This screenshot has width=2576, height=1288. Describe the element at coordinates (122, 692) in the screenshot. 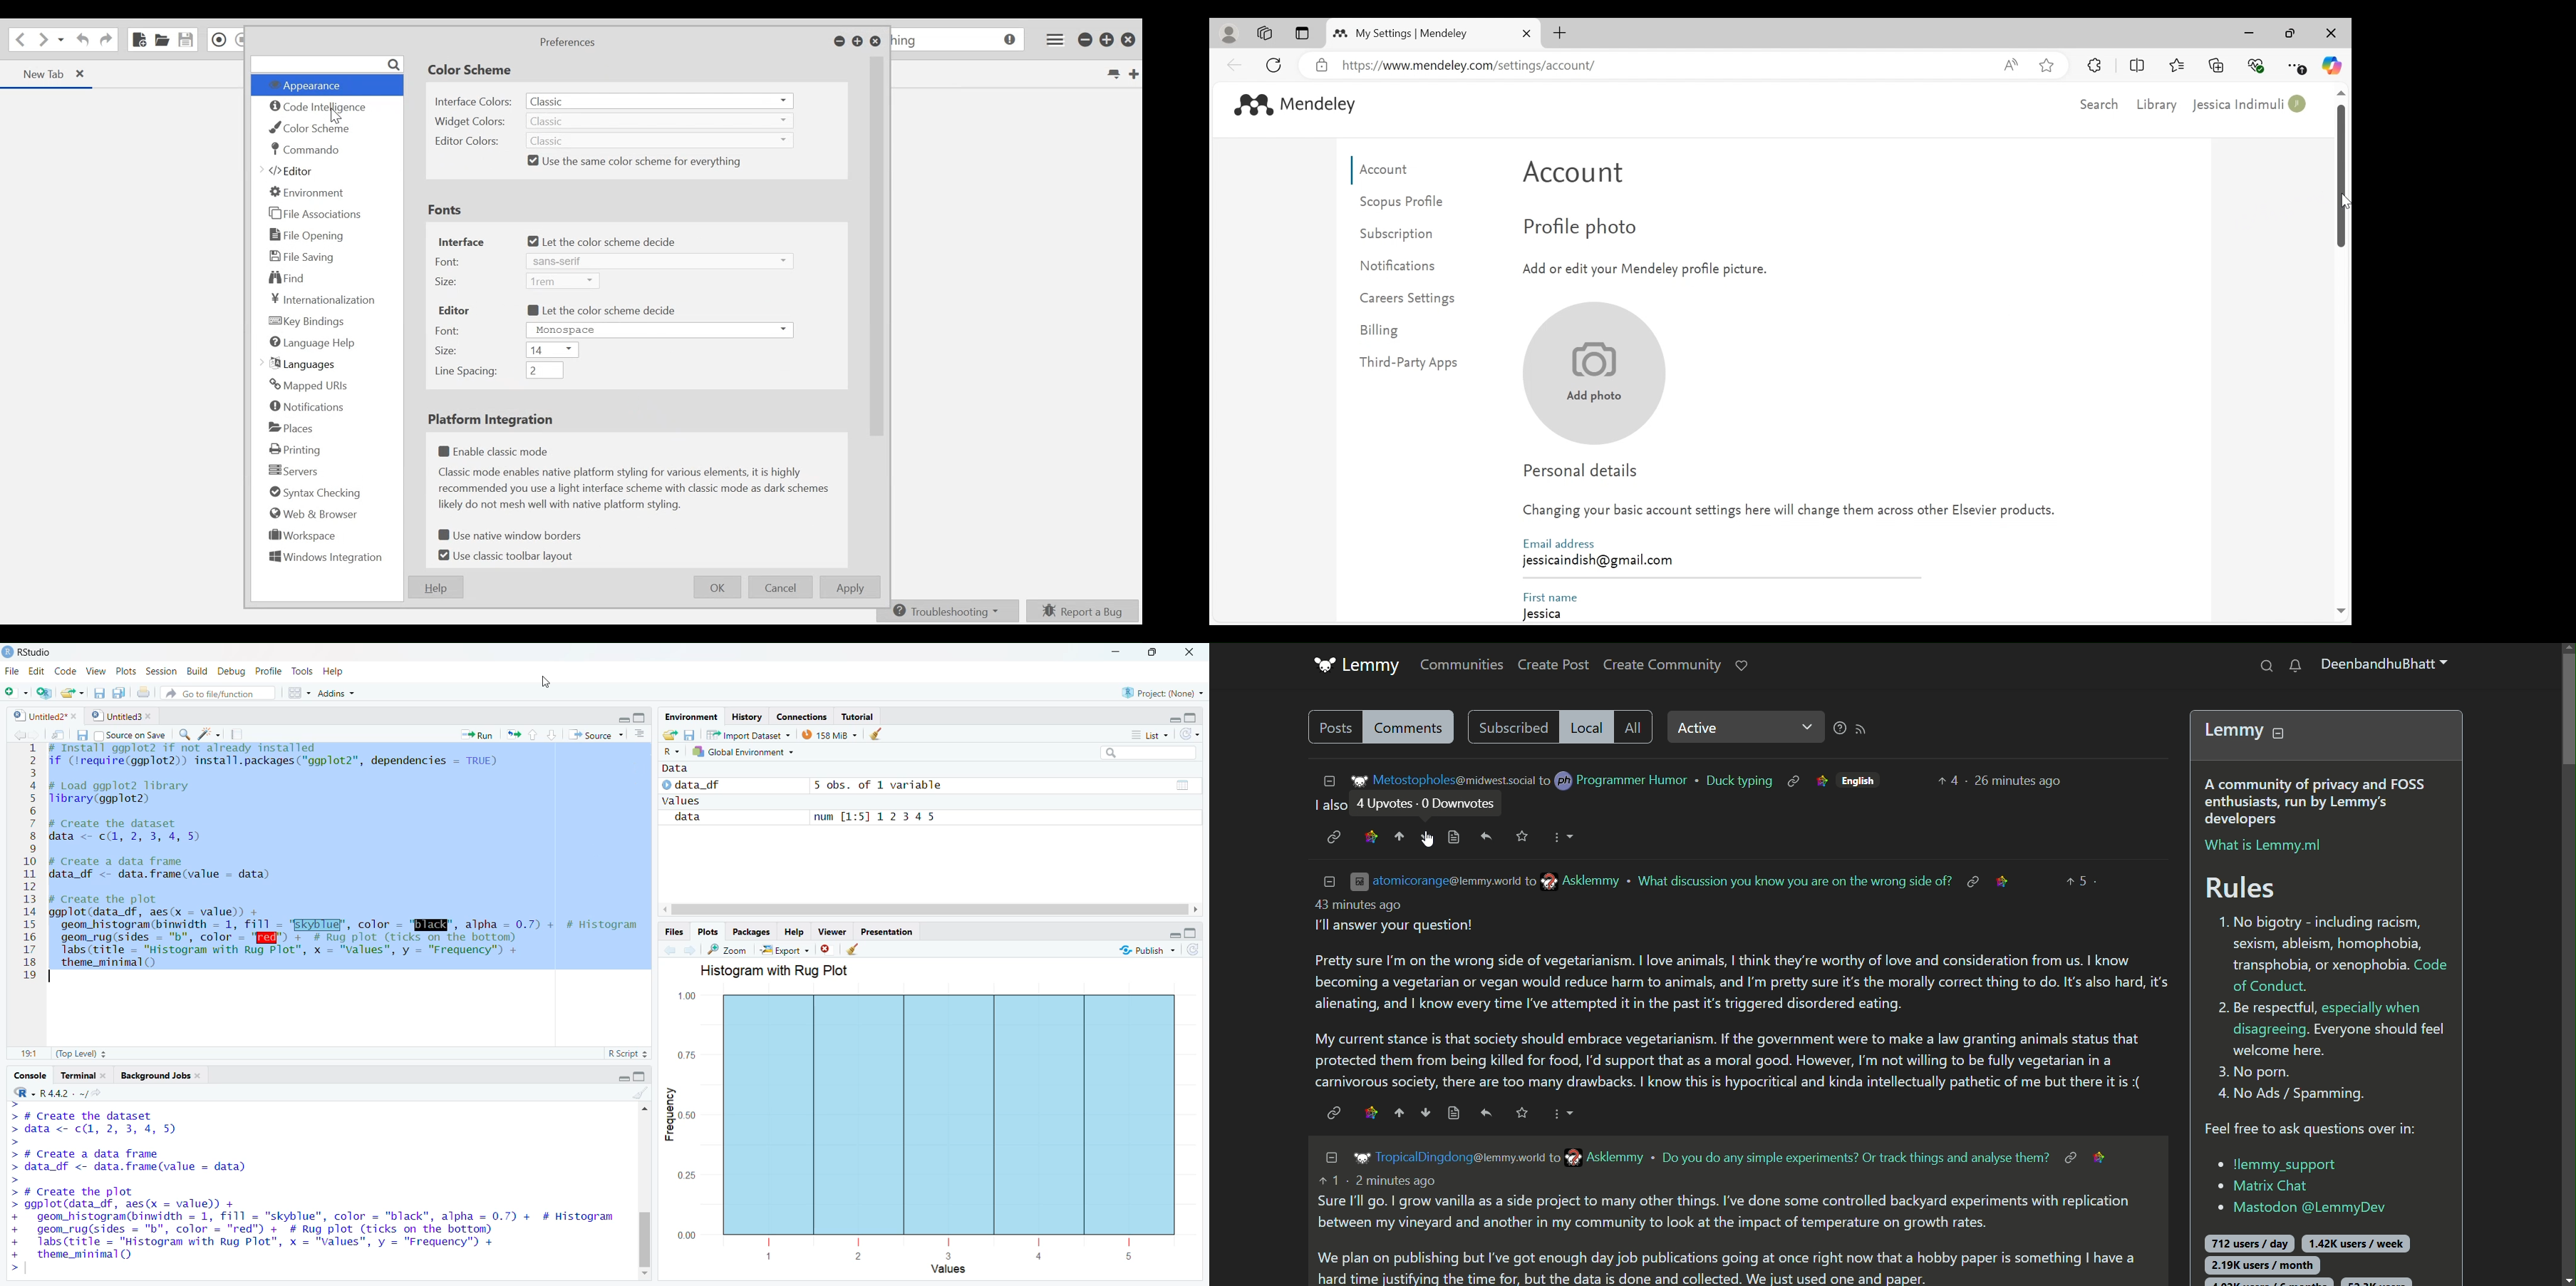

I see `Save all documents` at that location.